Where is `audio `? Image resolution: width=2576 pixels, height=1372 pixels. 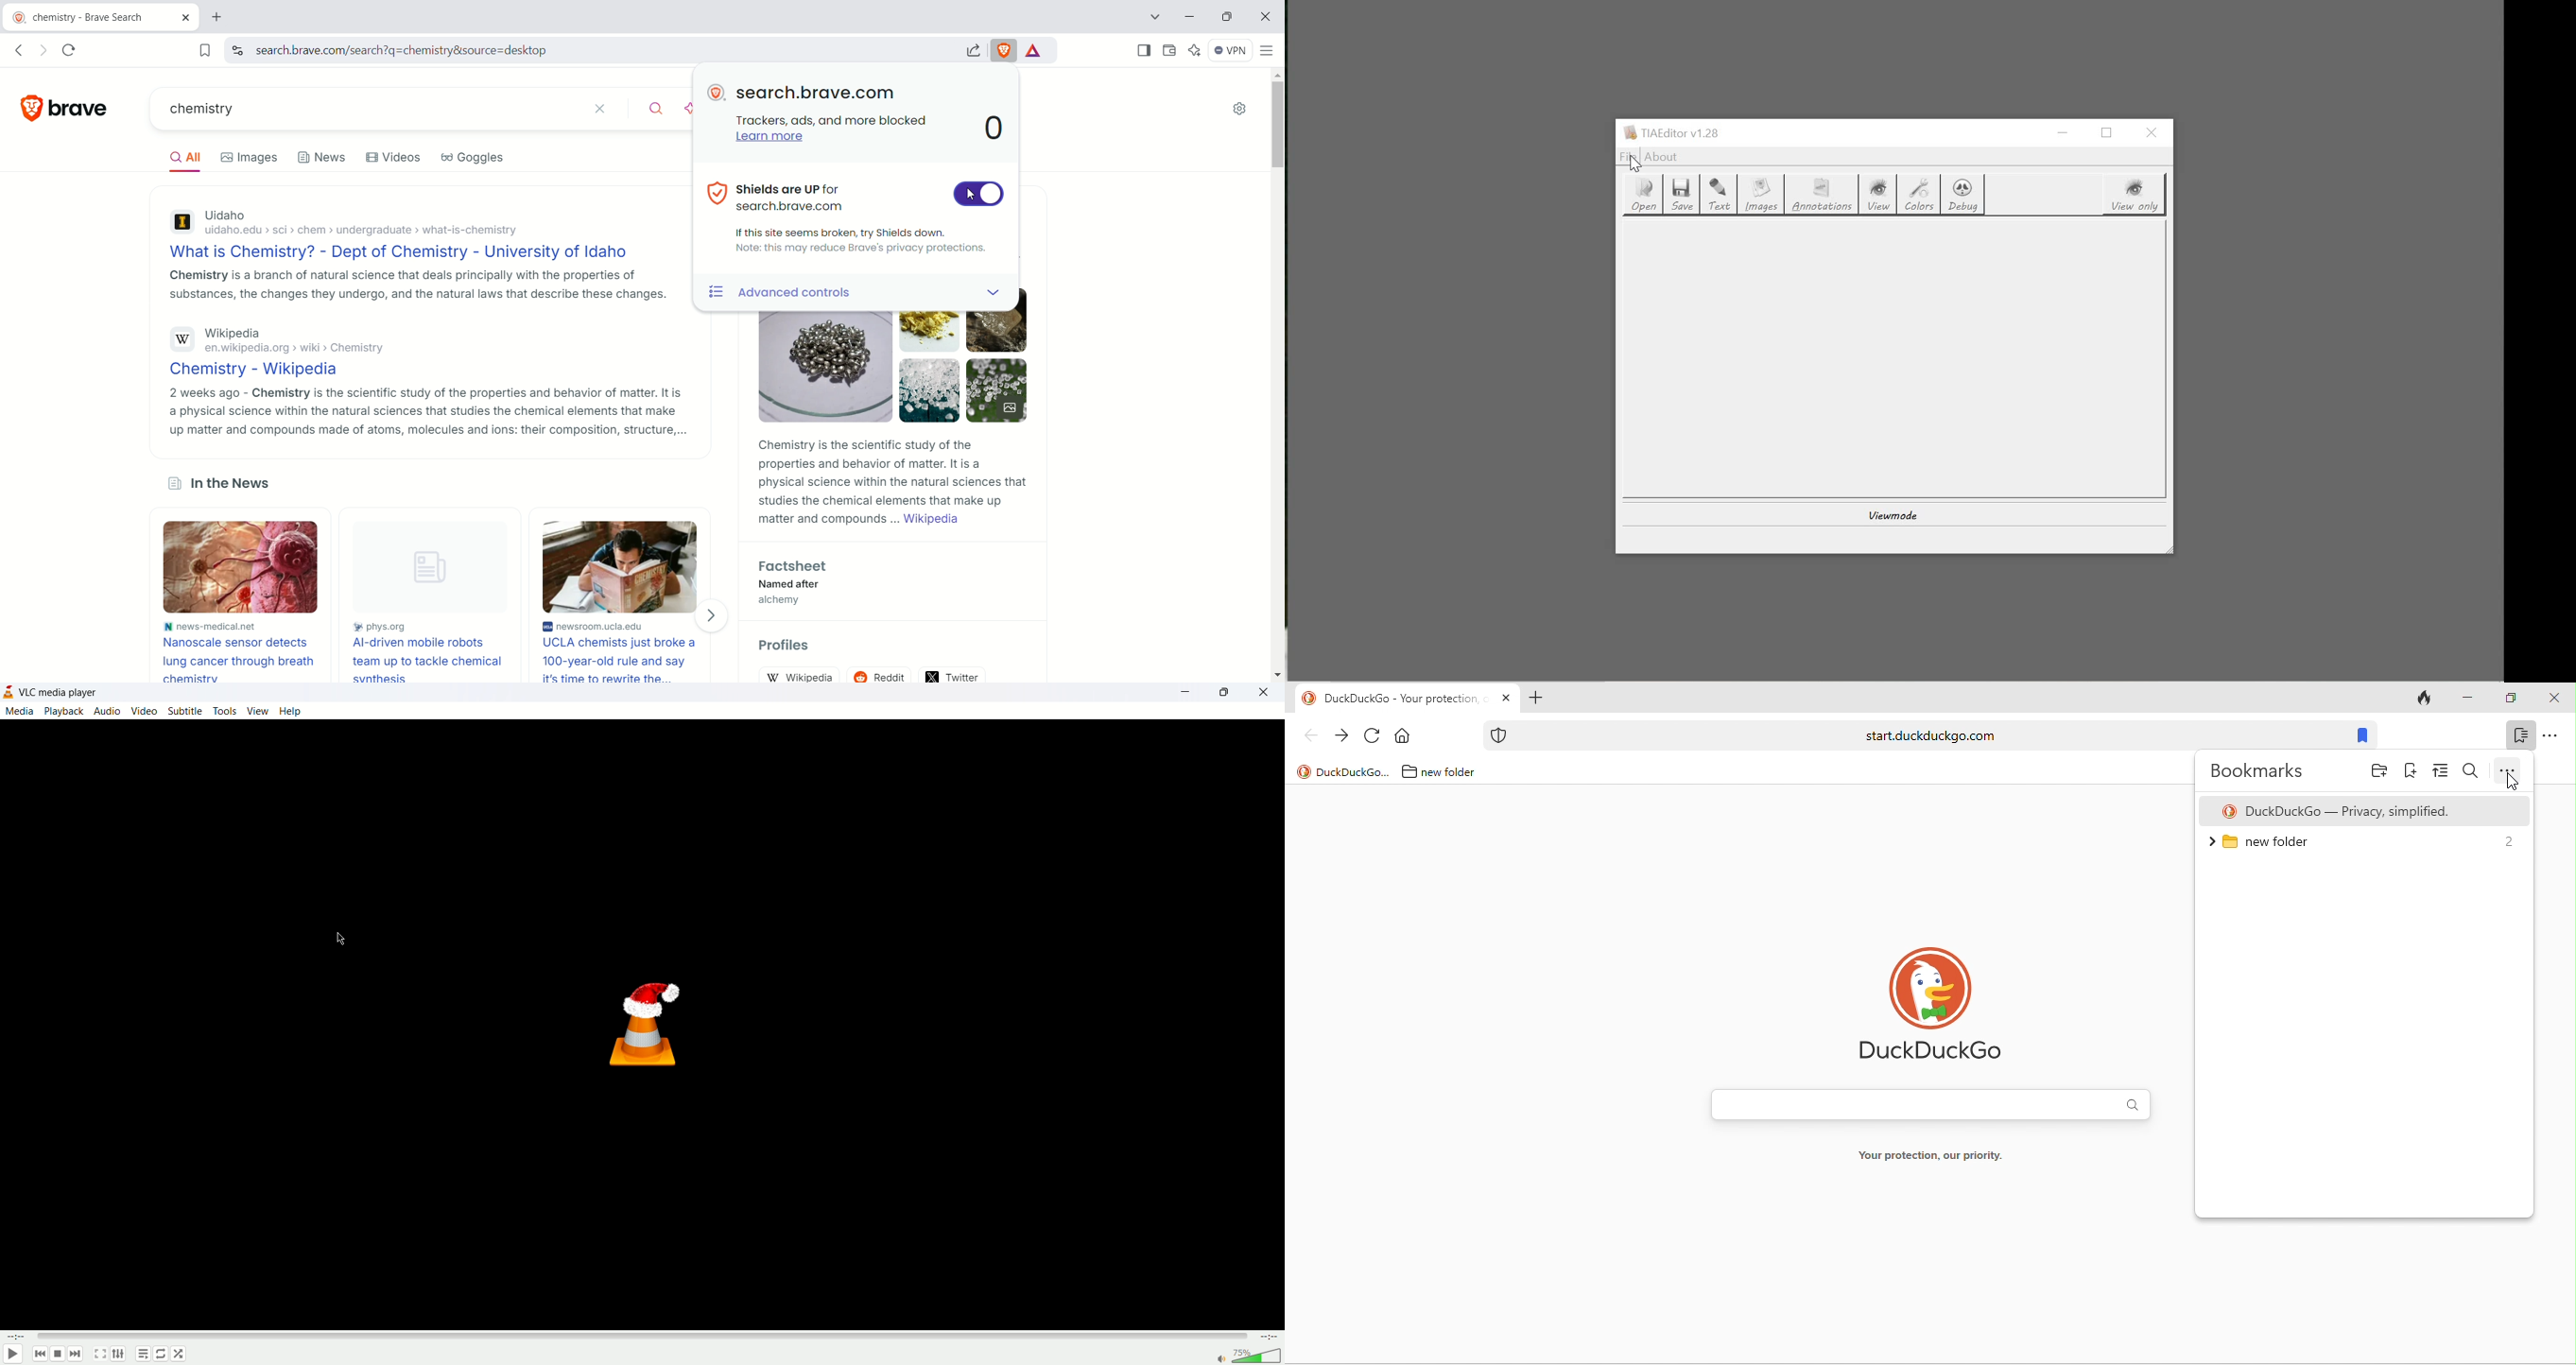 audio  is located at coordinates (110, 711).